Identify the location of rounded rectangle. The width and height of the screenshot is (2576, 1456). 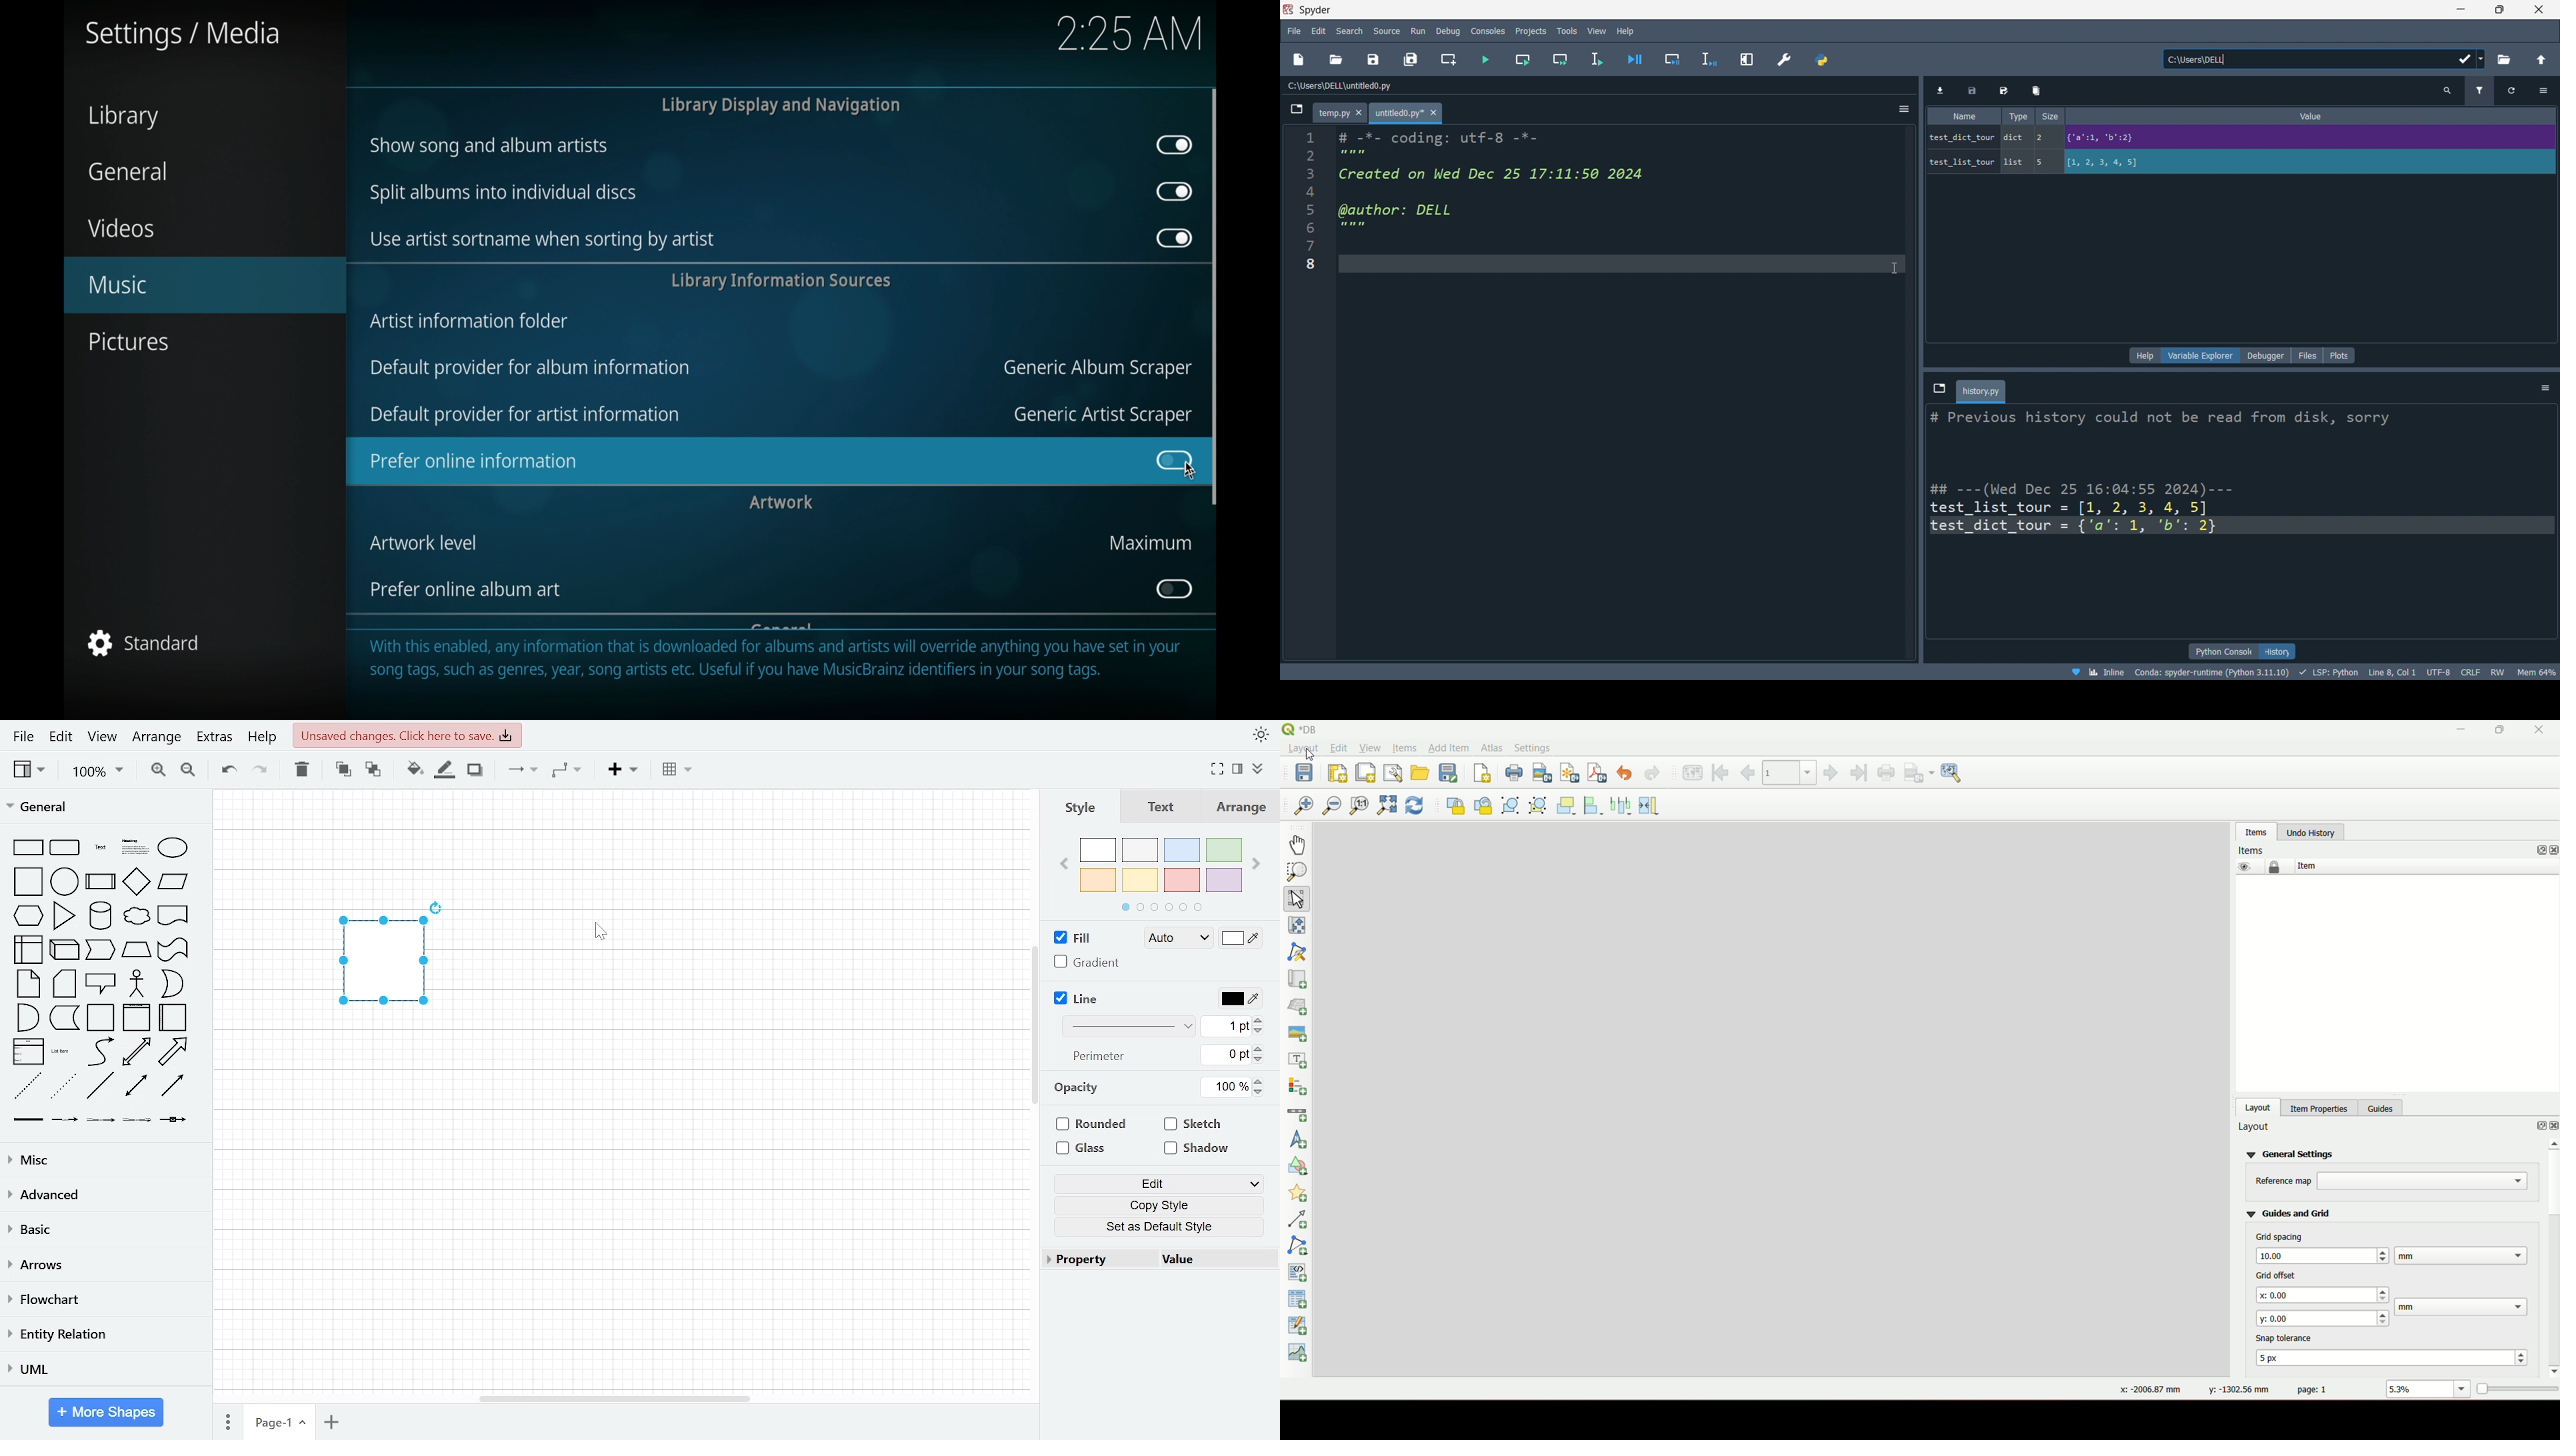
(66, 848).